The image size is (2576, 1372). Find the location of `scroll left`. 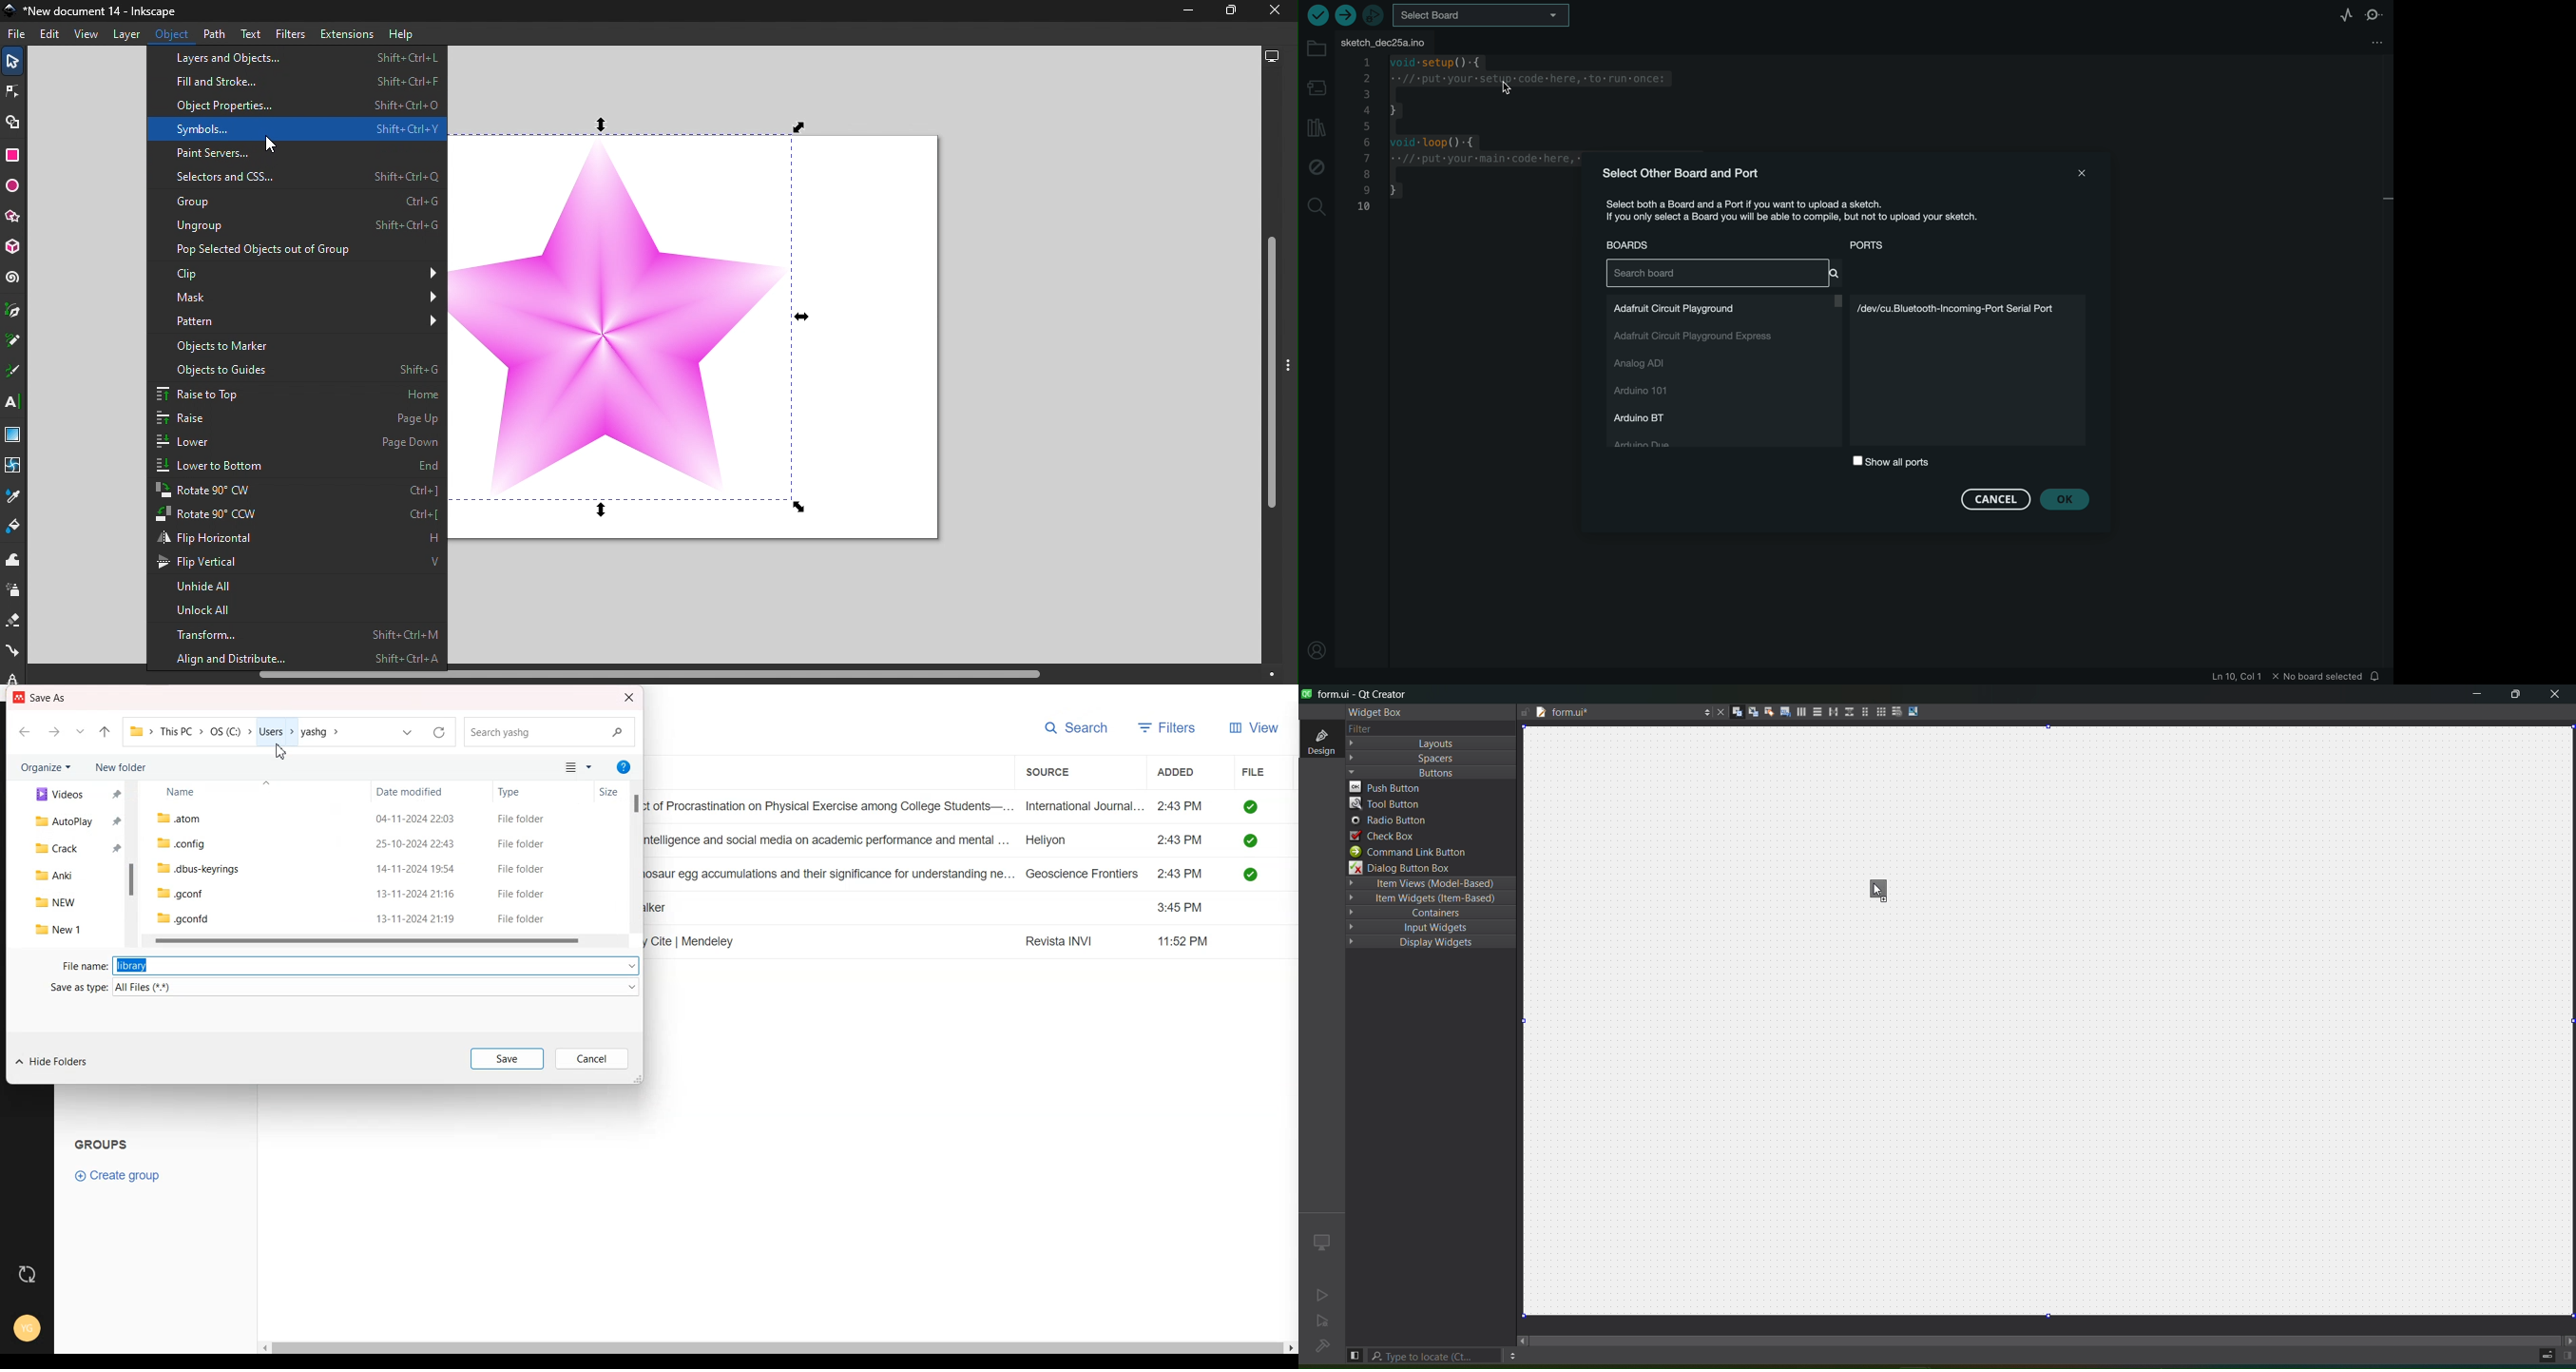

scroll left is located at coordinates (263, 1347).